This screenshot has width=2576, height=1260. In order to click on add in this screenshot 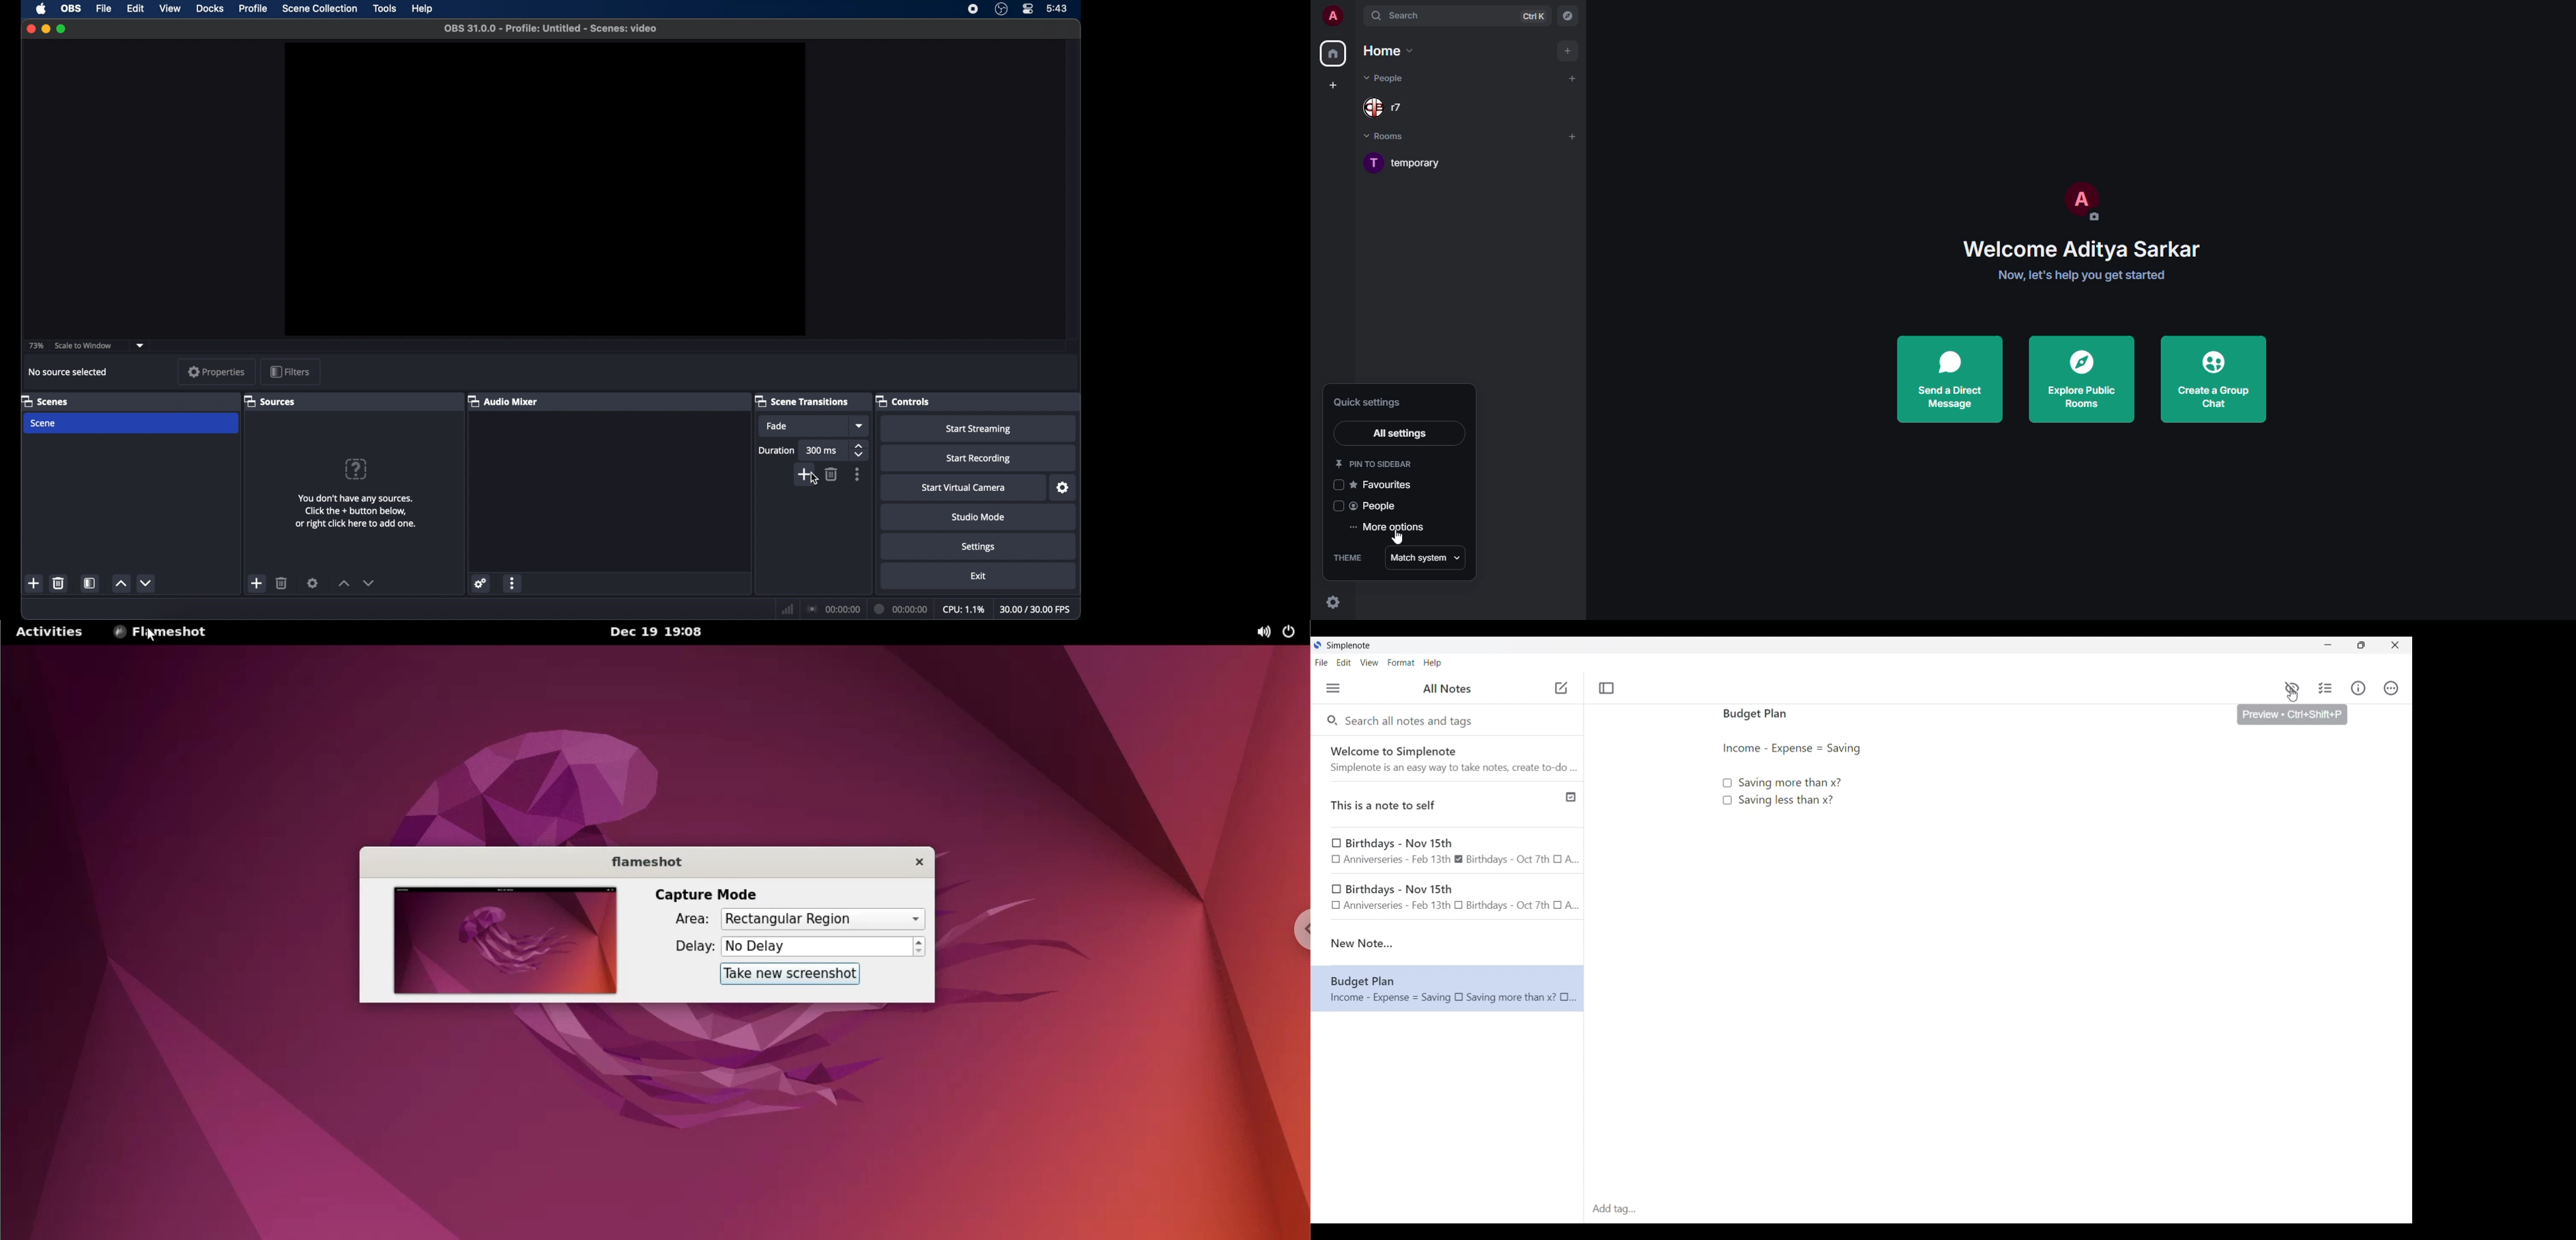, I will do `click(257, 583)`.